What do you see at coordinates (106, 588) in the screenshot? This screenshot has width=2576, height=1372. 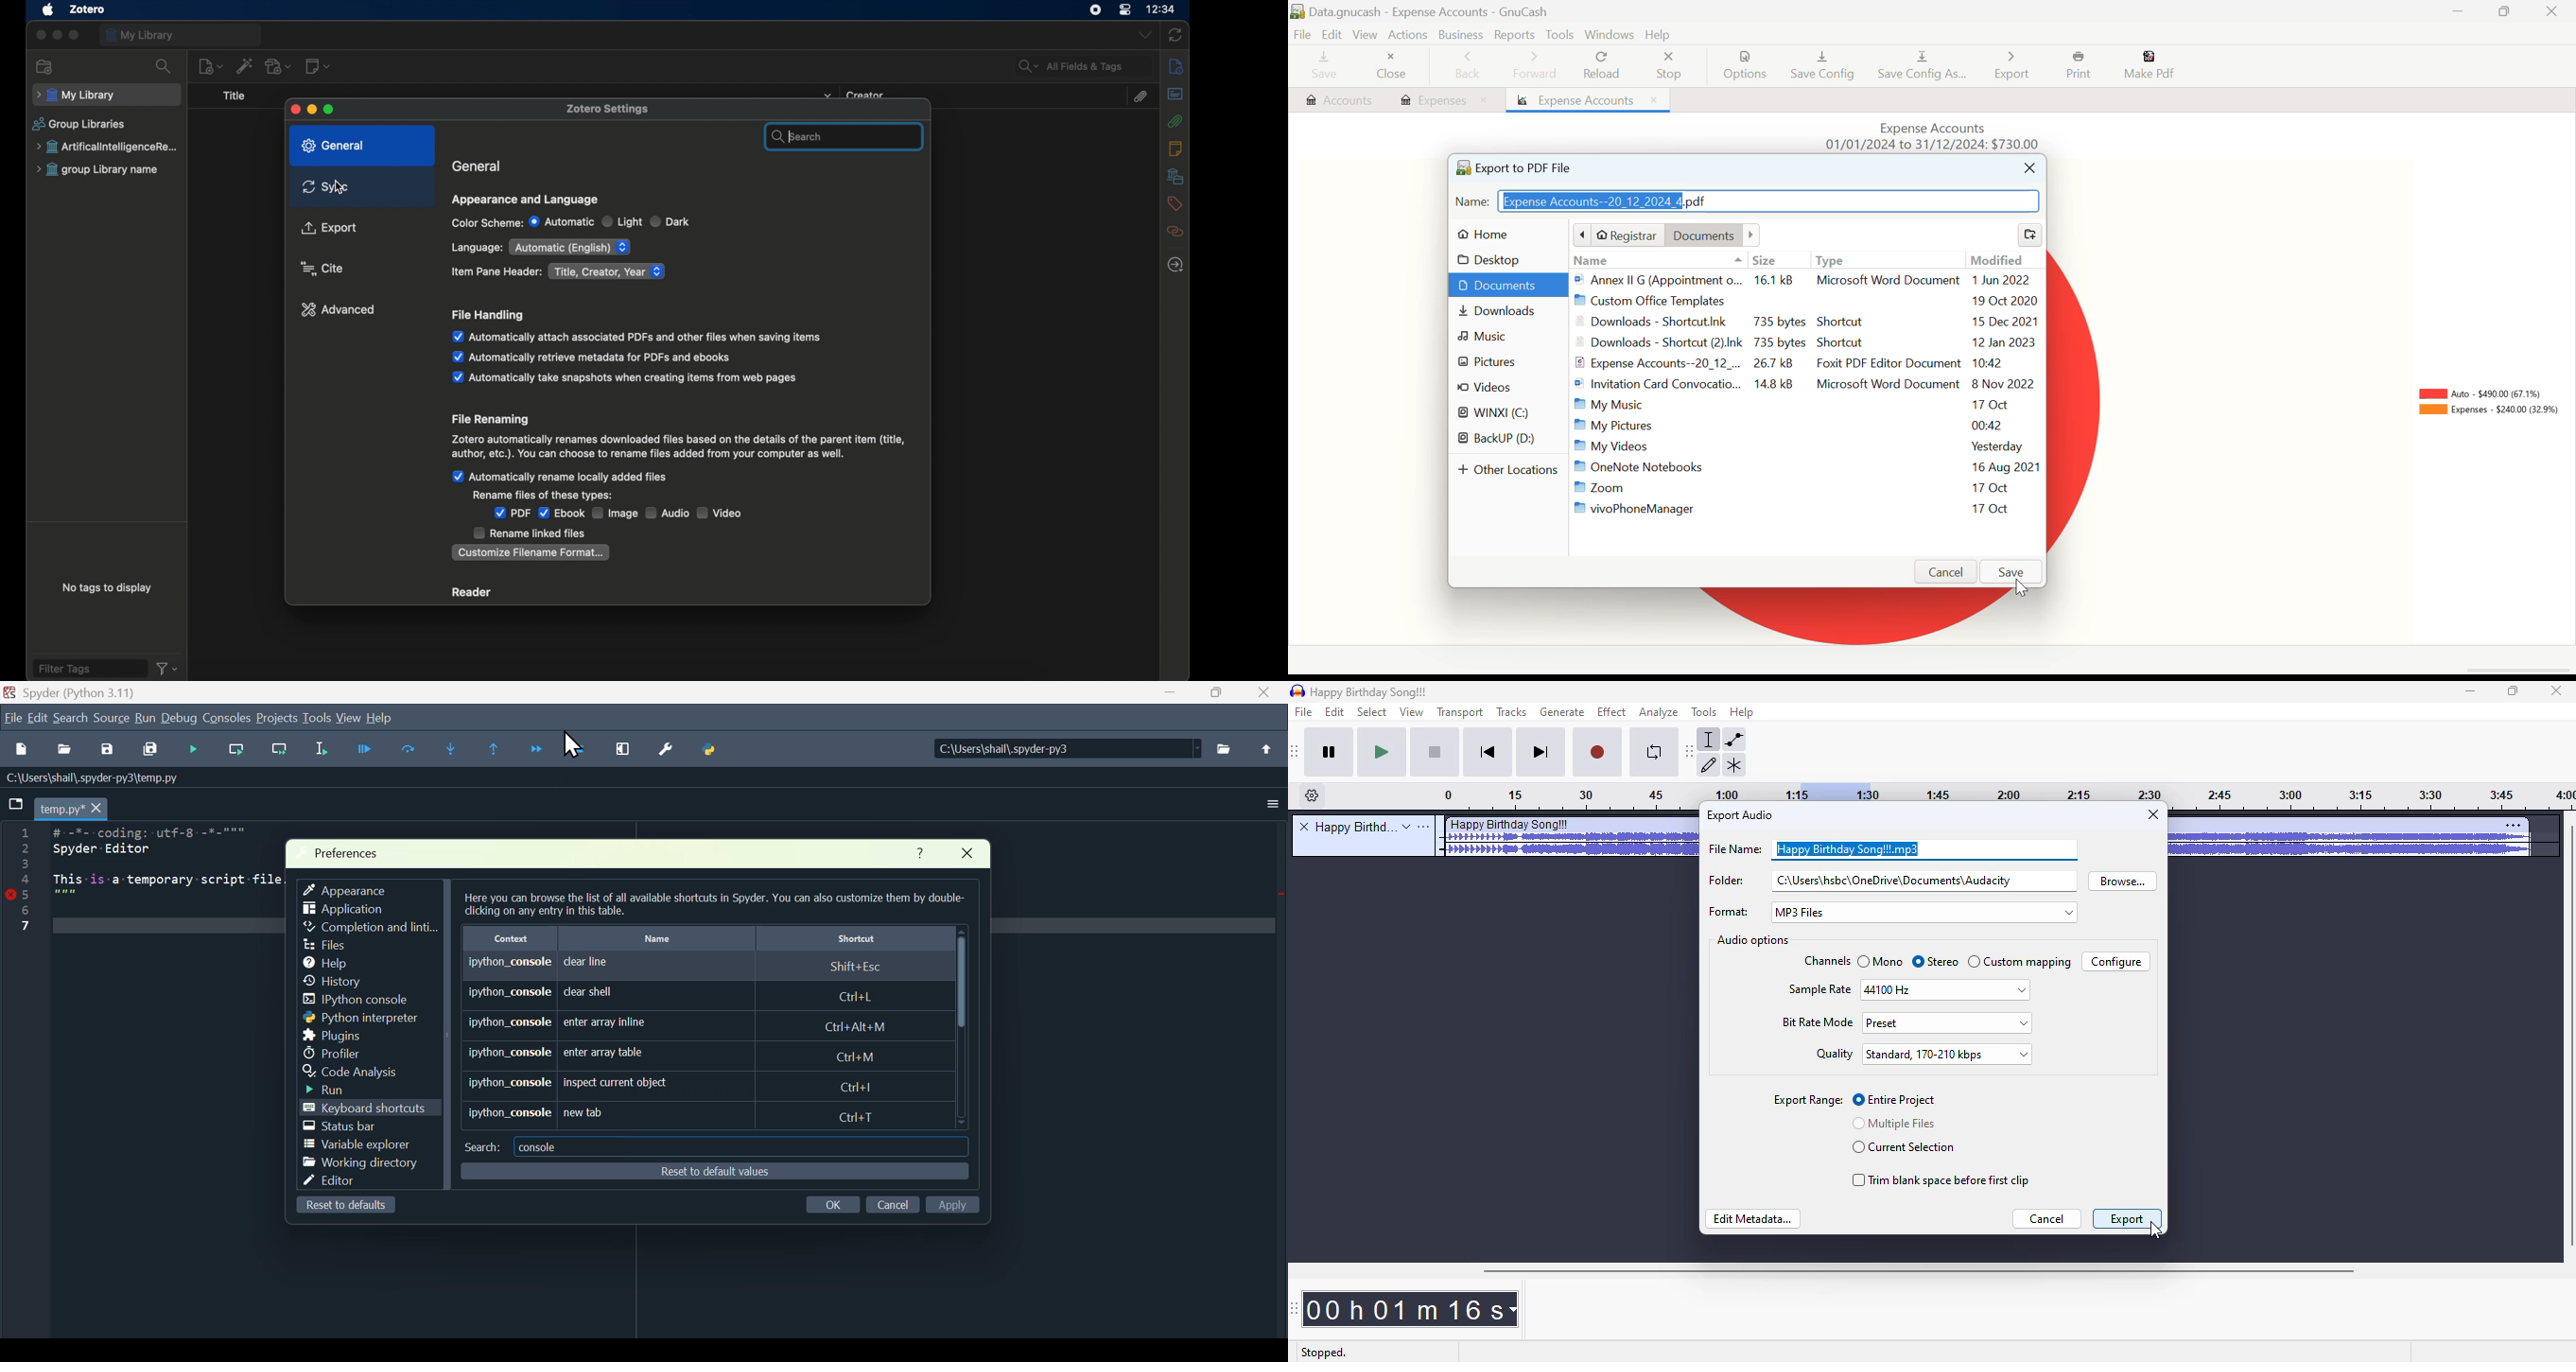 I see `no tags to display` at bounding box center [106, 588].